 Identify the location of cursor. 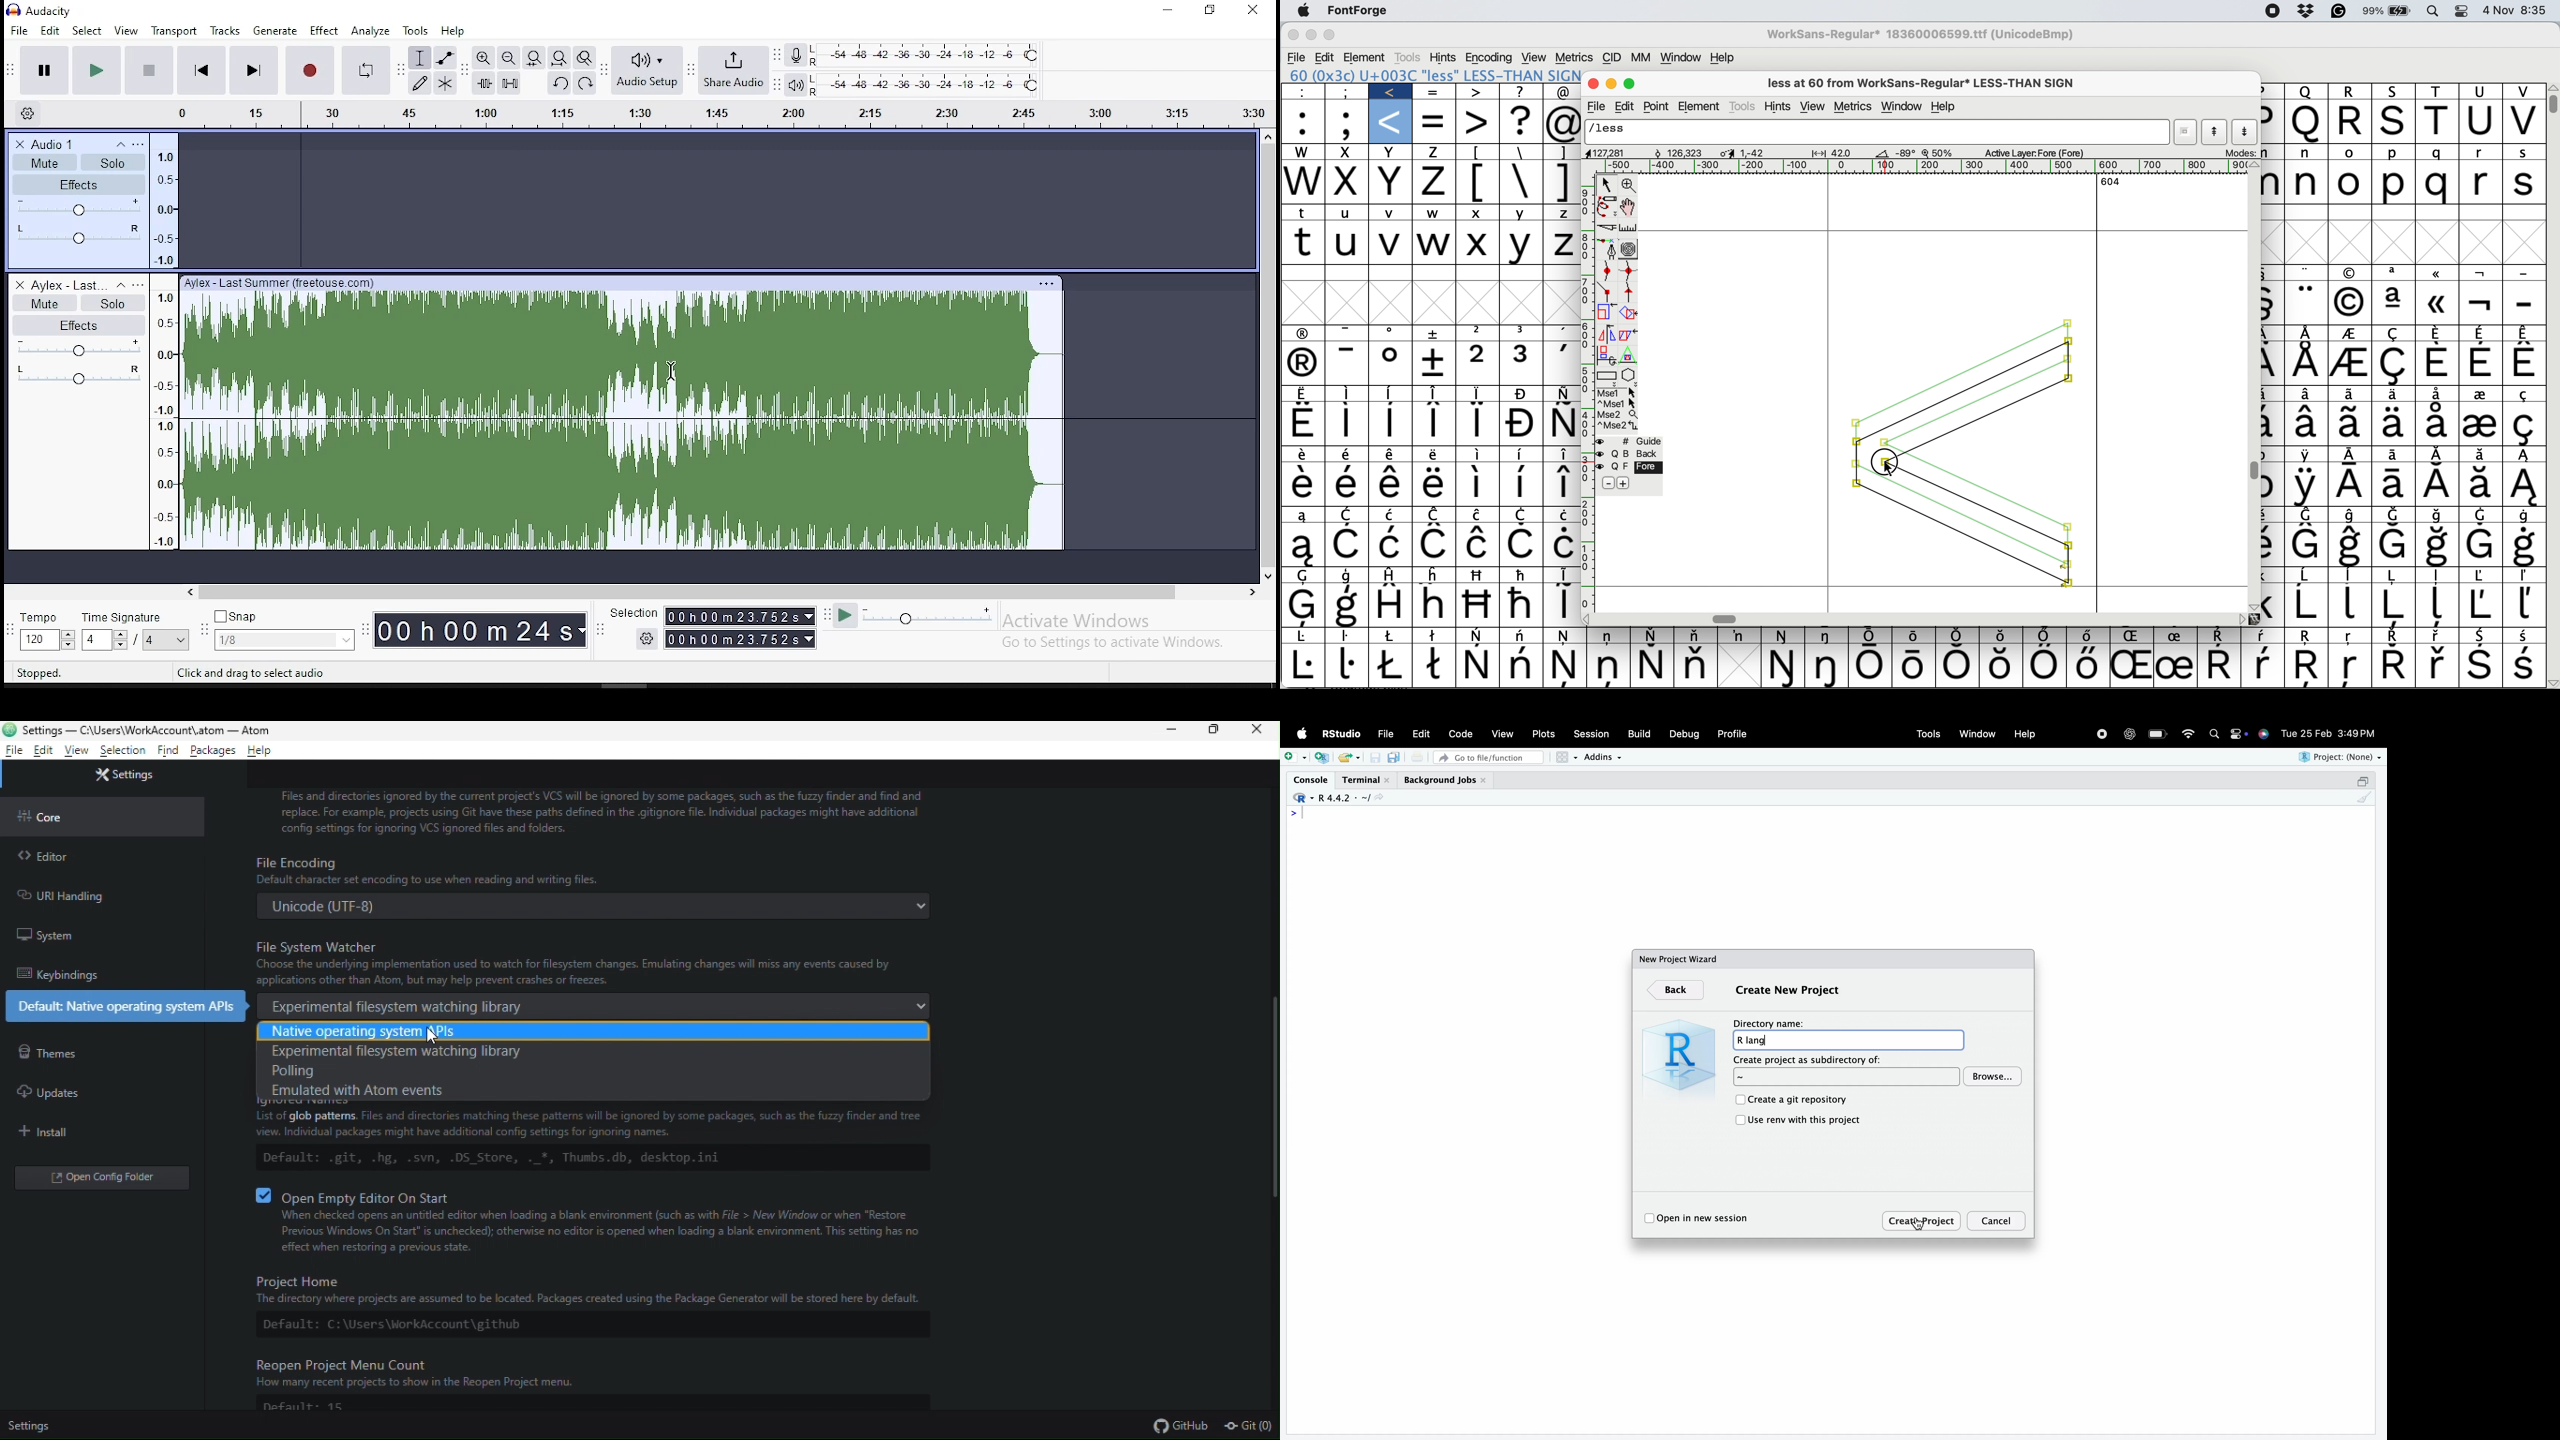
(1917, 1224).